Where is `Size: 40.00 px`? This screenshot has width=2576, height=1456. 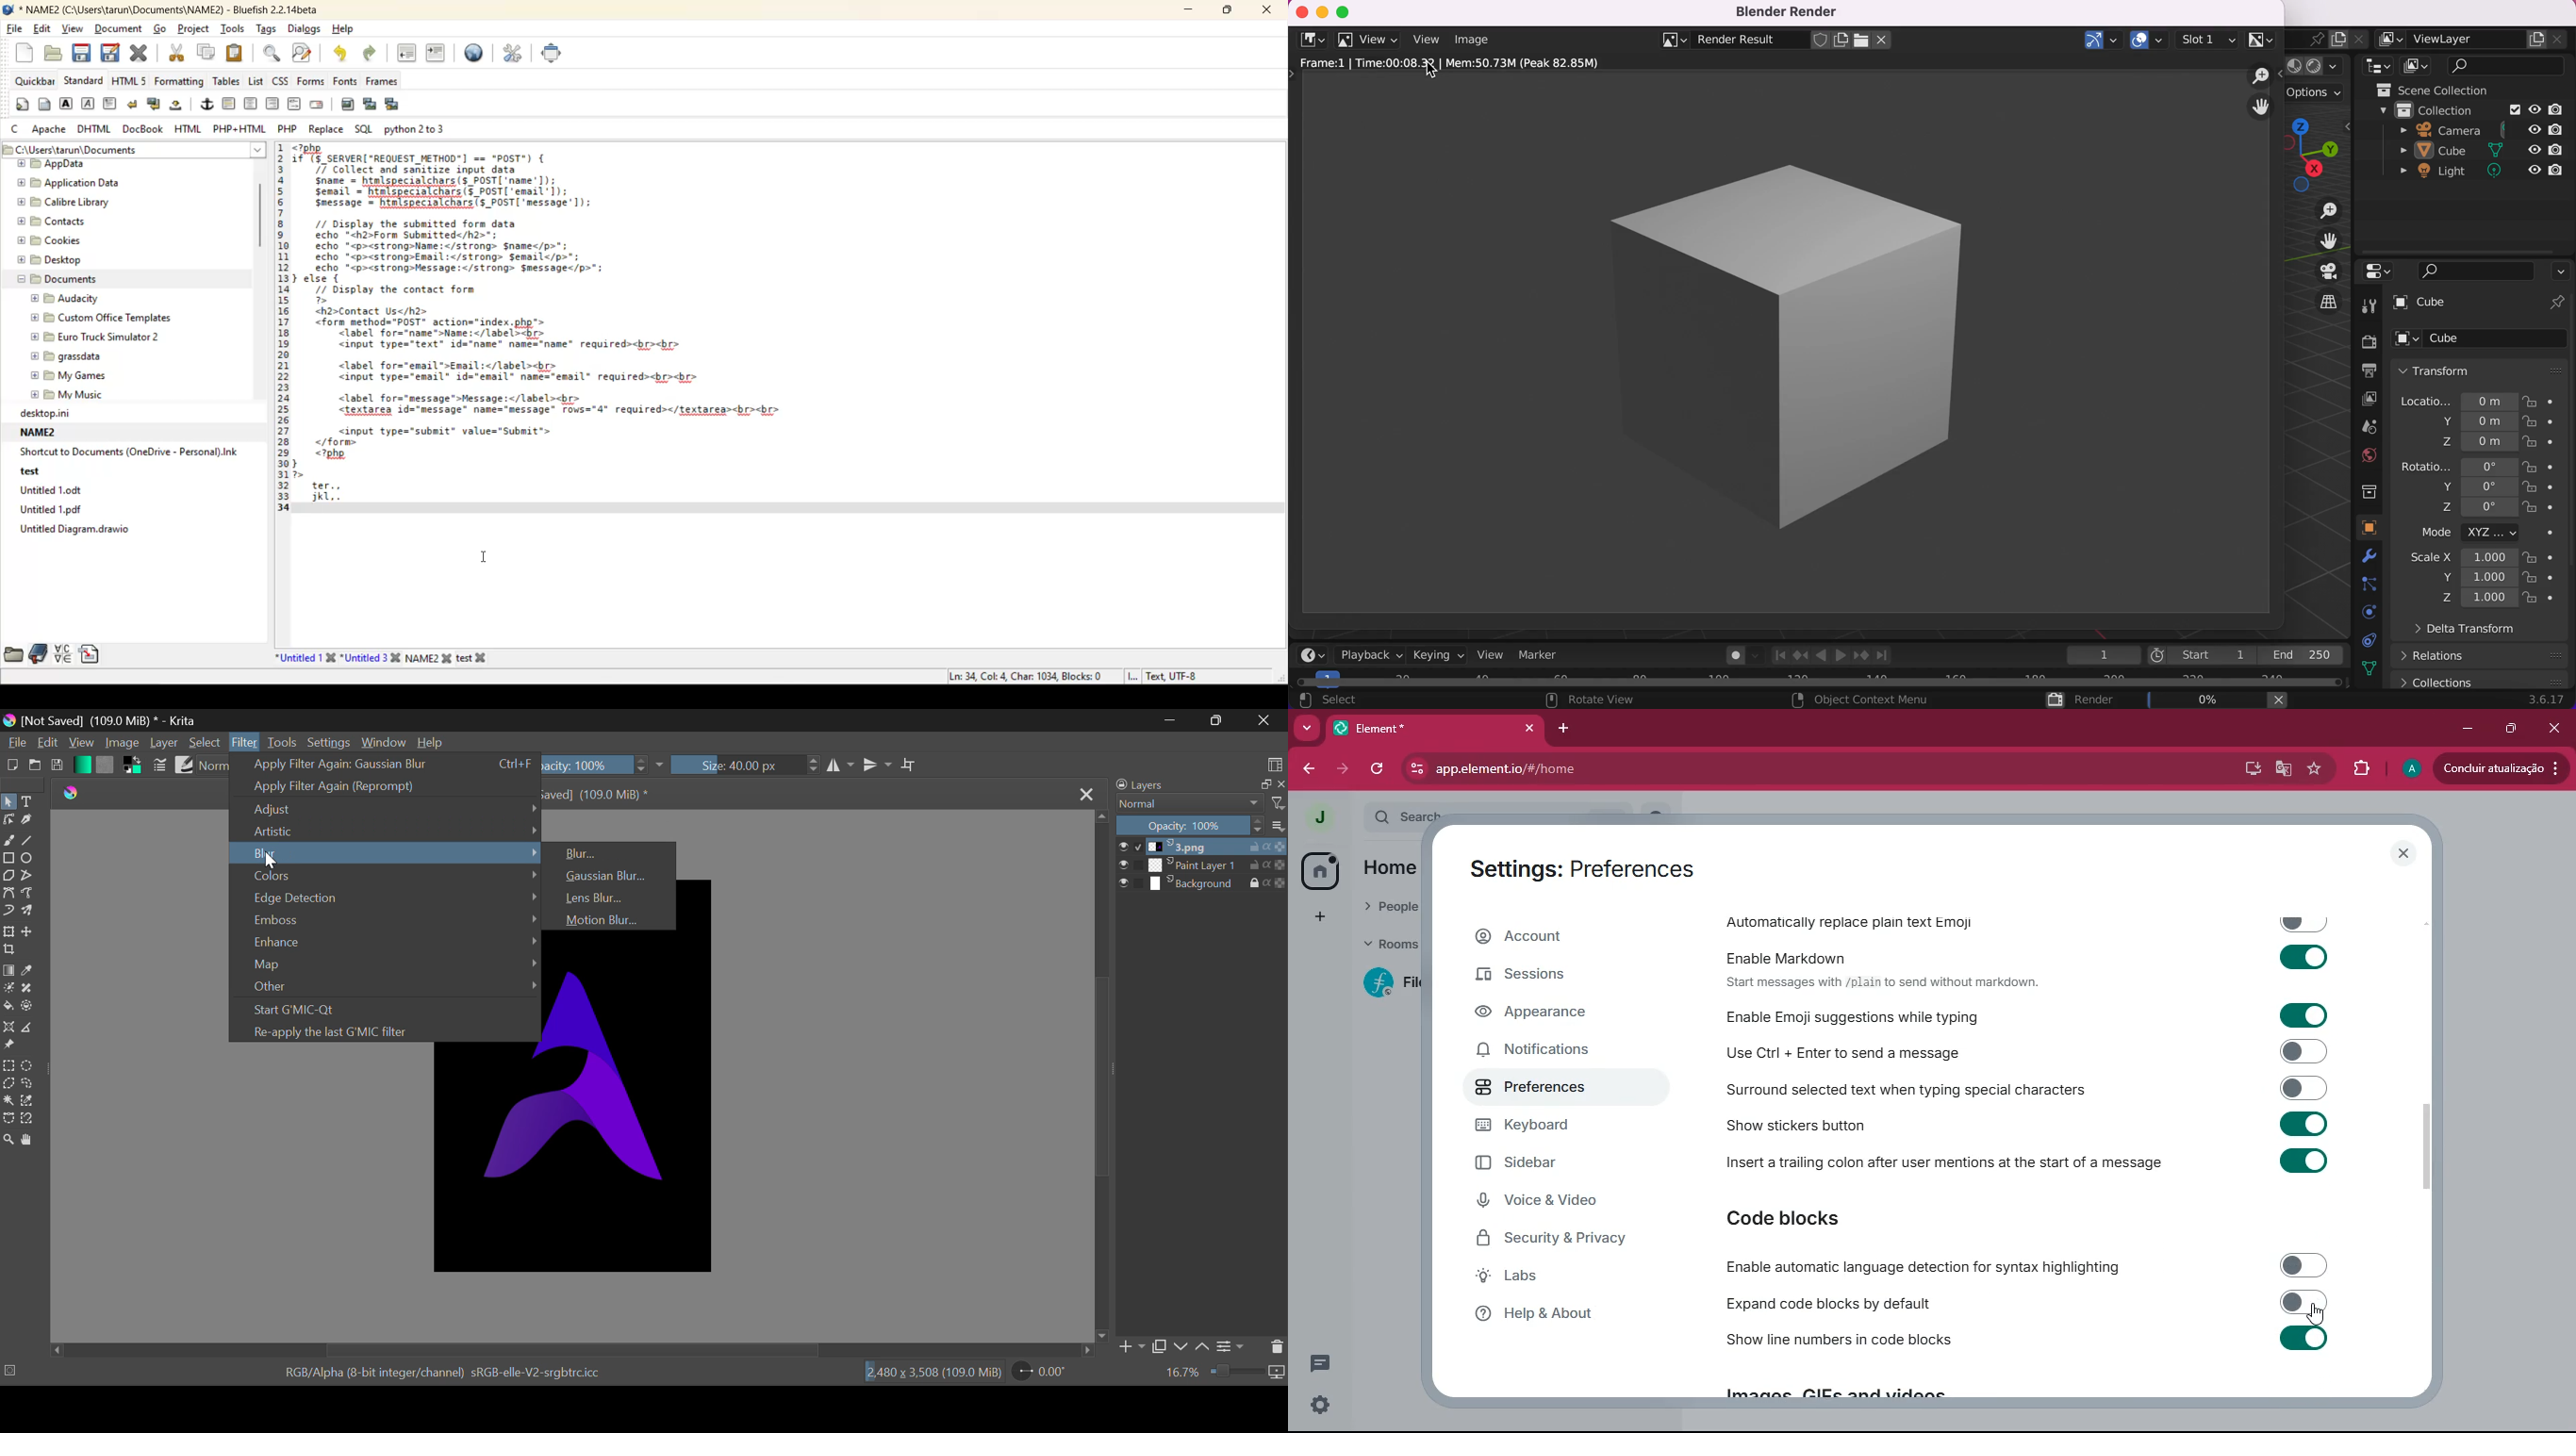 Size: 40.00 px is located at coordinates (735, 765).